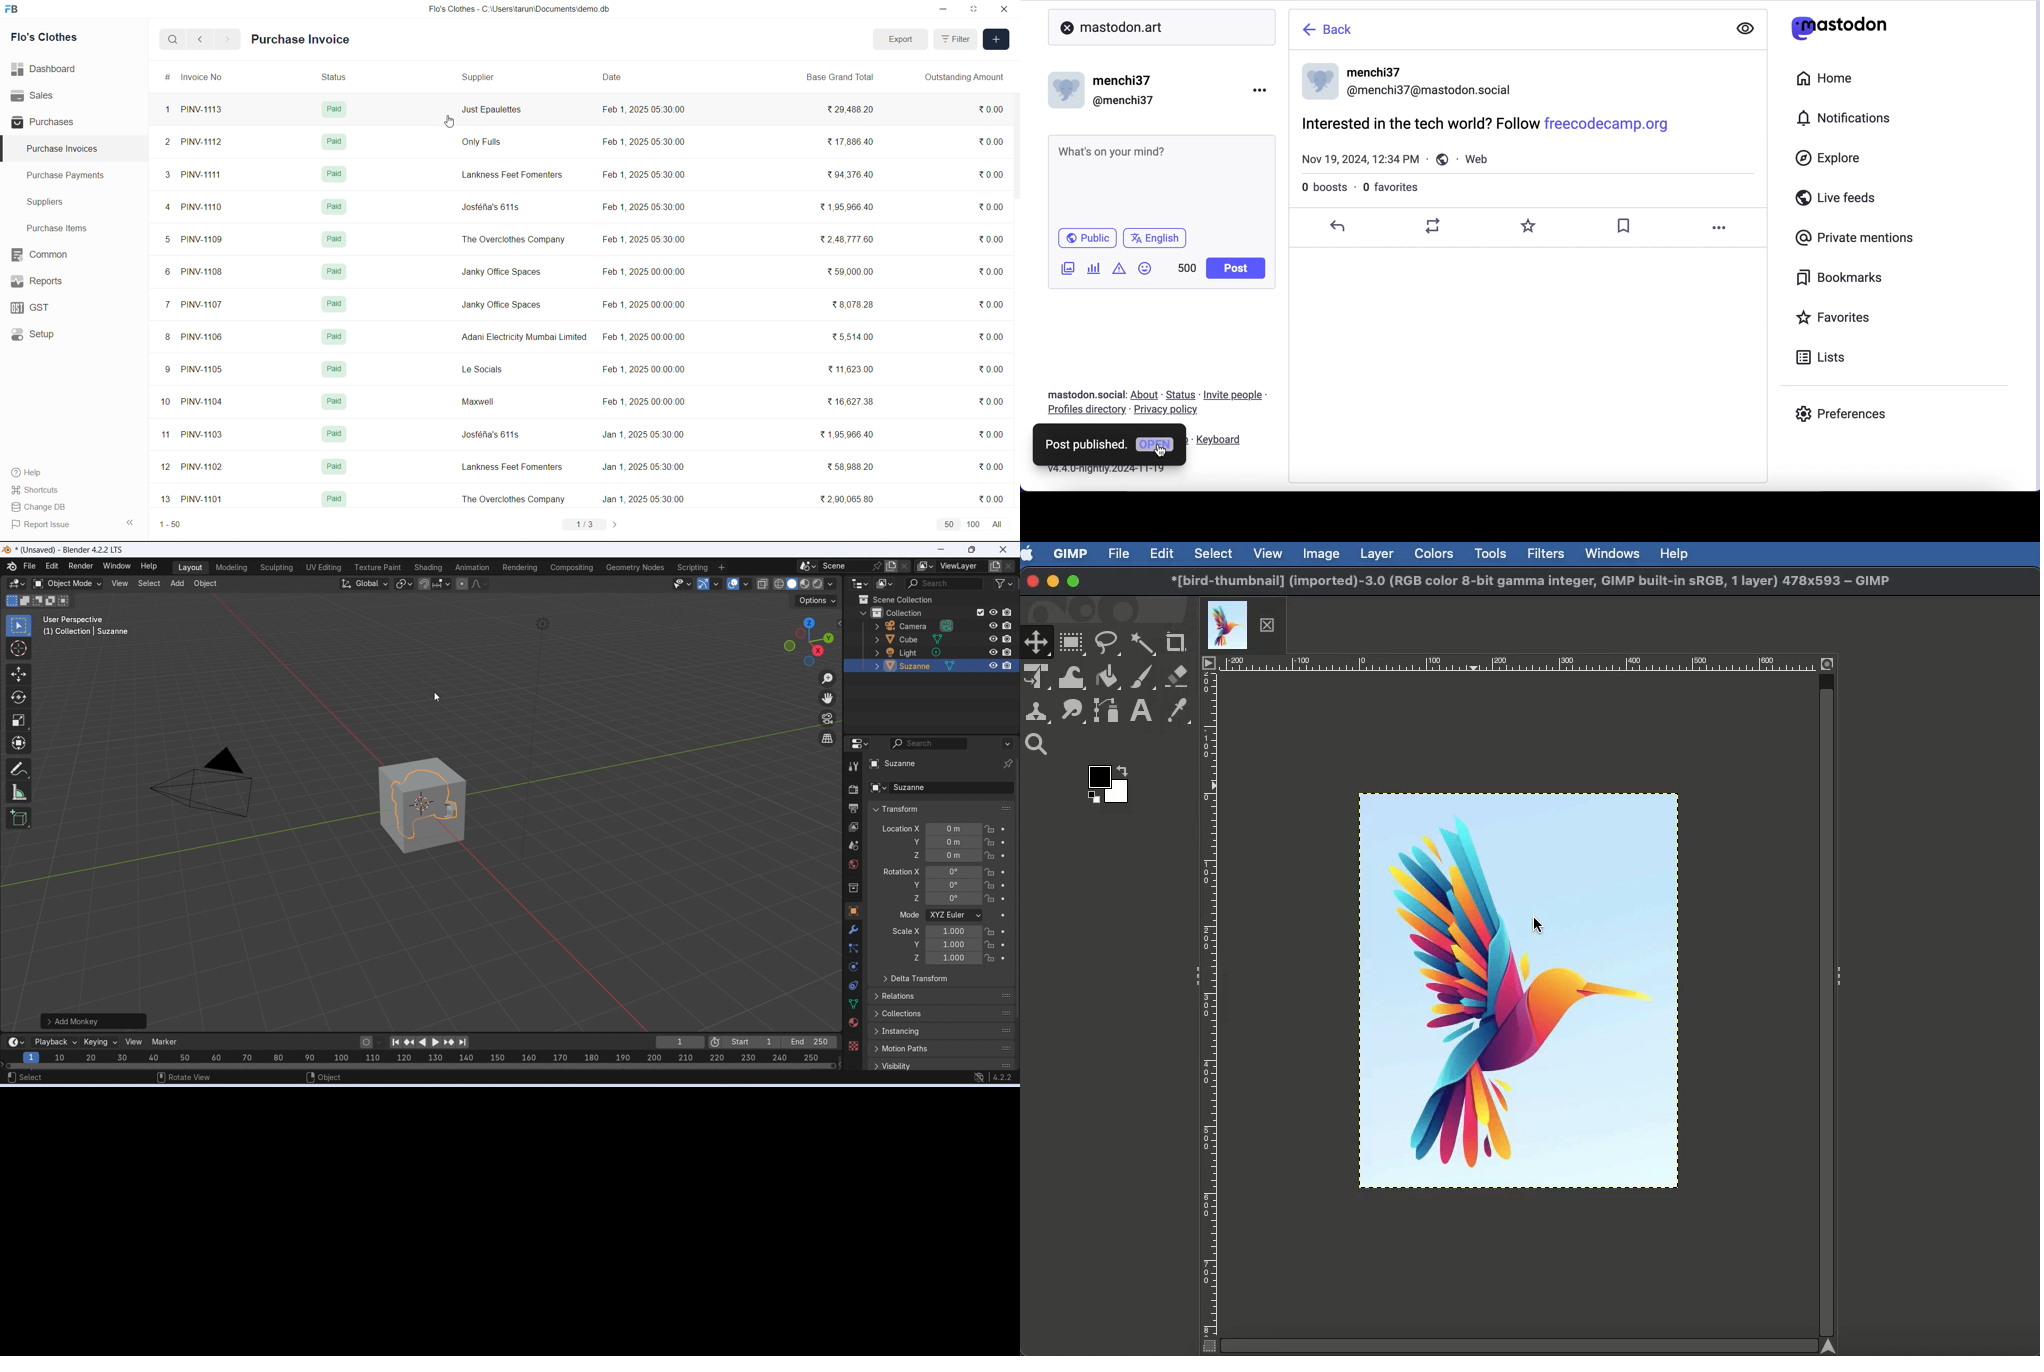 Image resolution: width=2044 pixels, height=1372 pixels. What do you see at coordinates (60, 228) in the screenshot?
I see `Purchase Items` at bounding box center [60, 228].